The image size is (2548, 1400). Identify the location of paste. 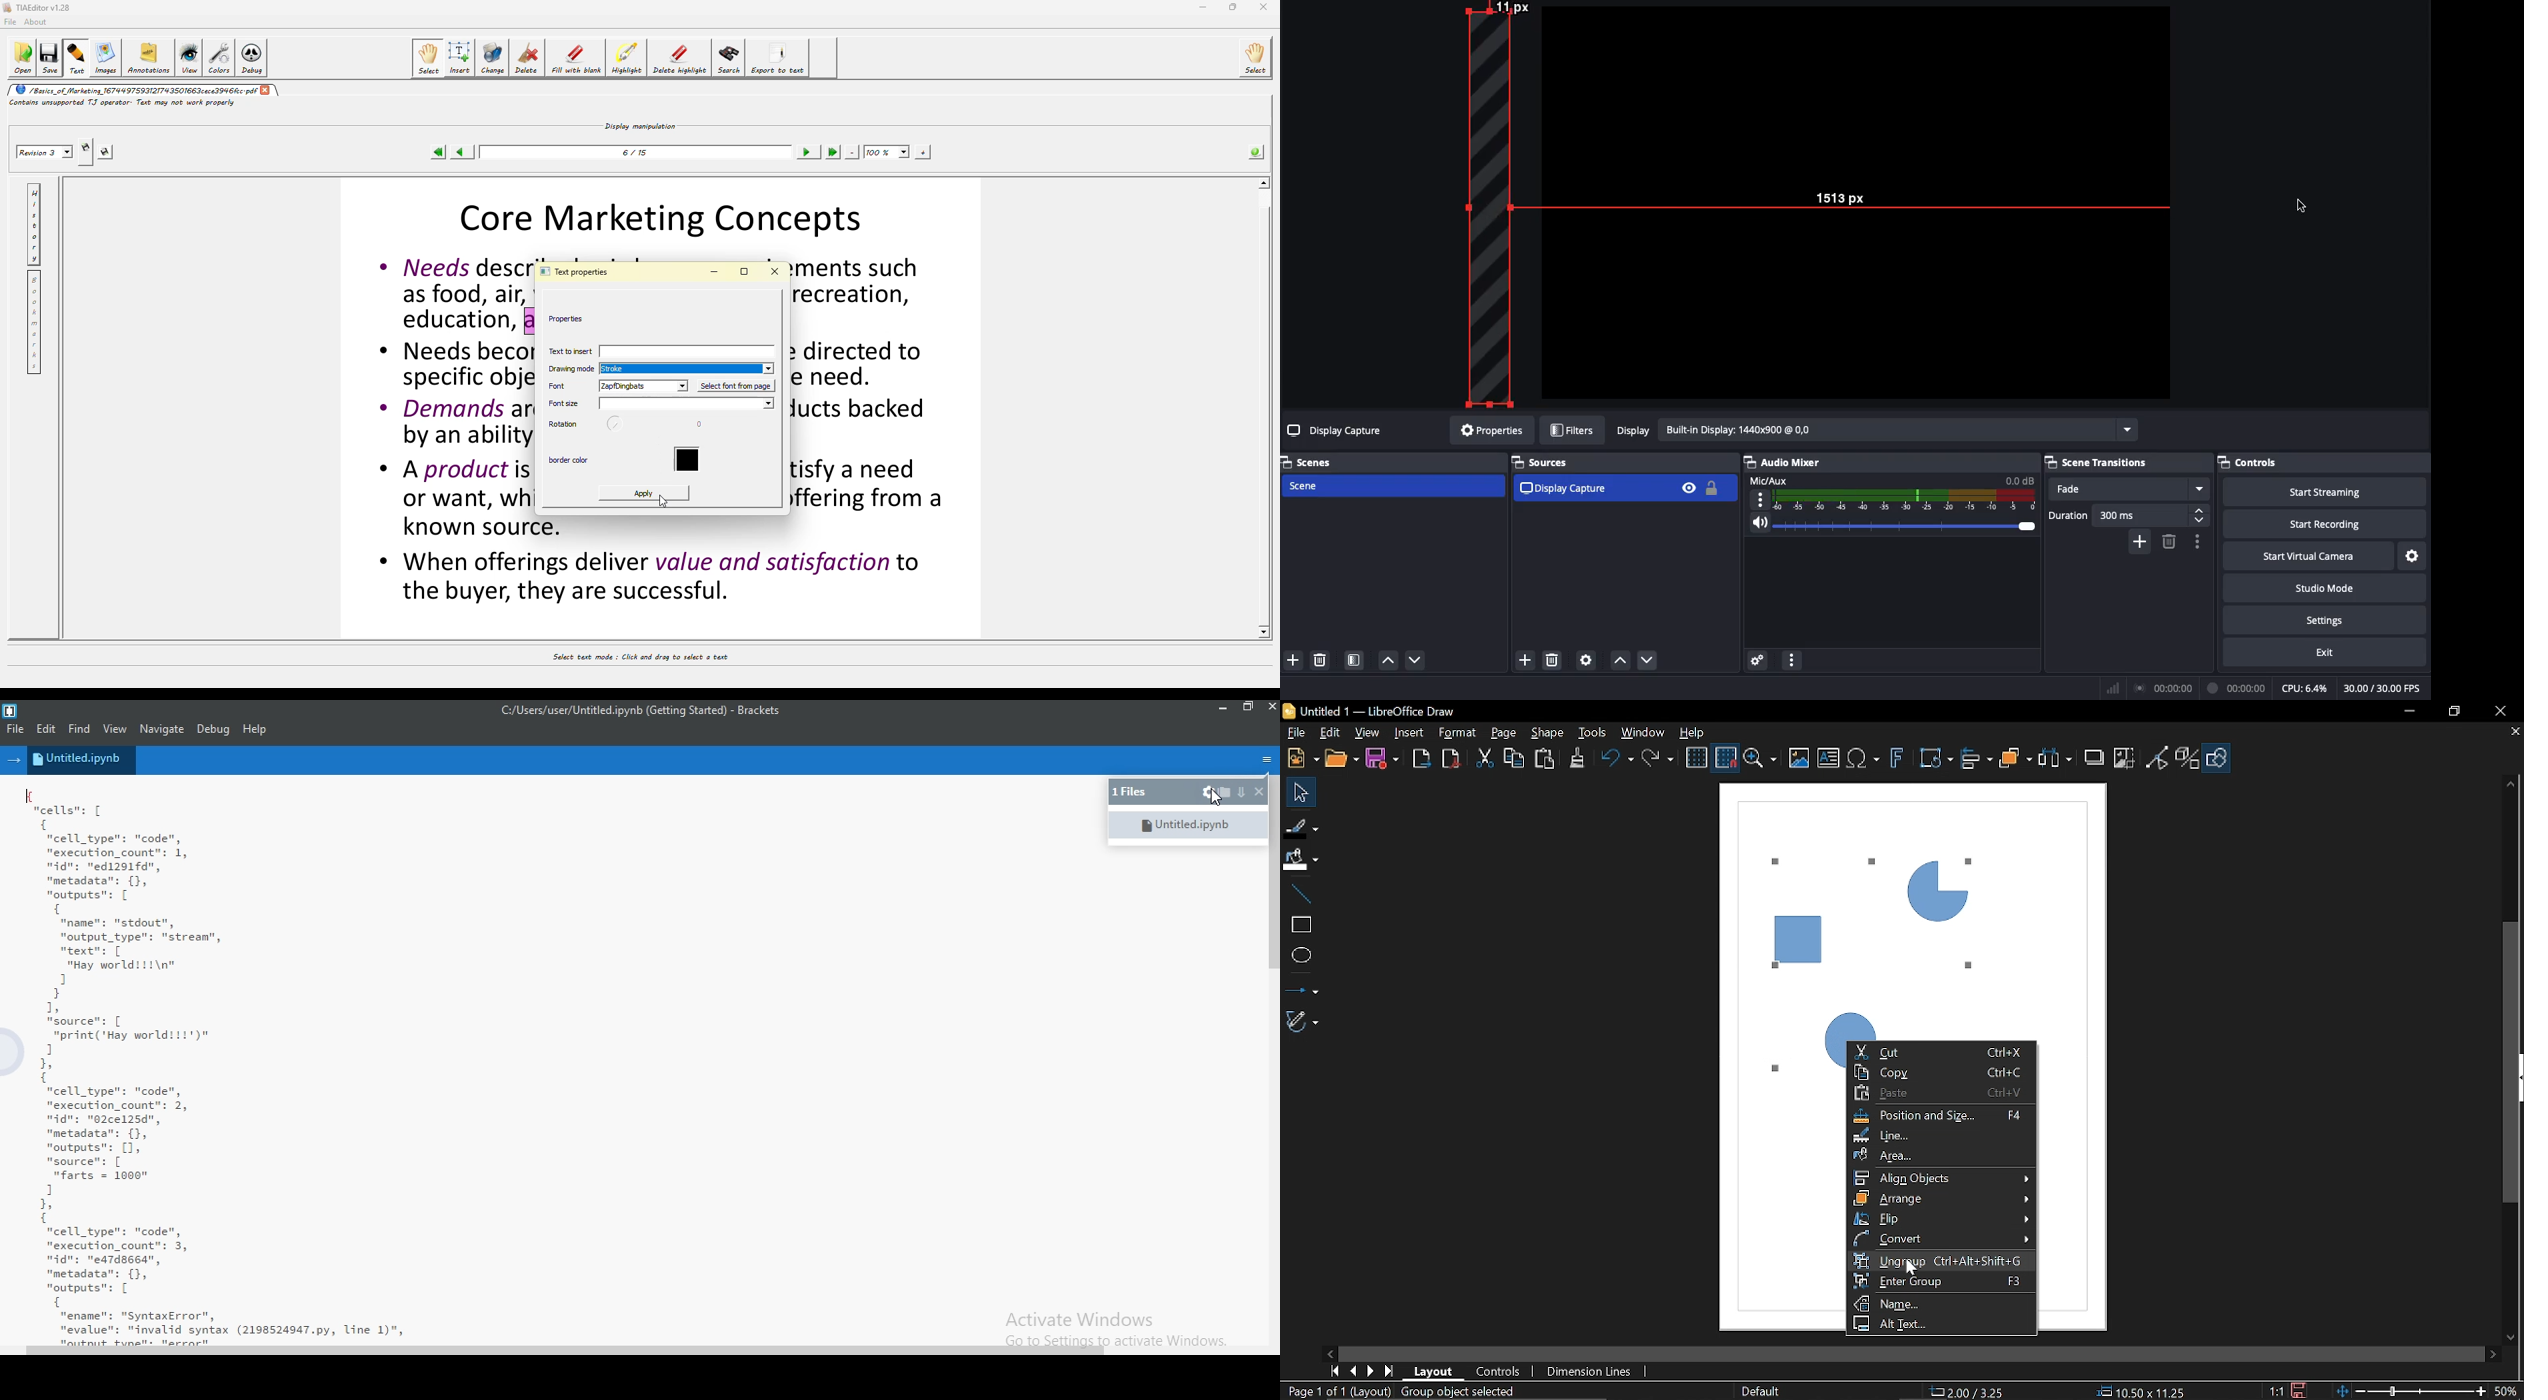
(1944, 1093).